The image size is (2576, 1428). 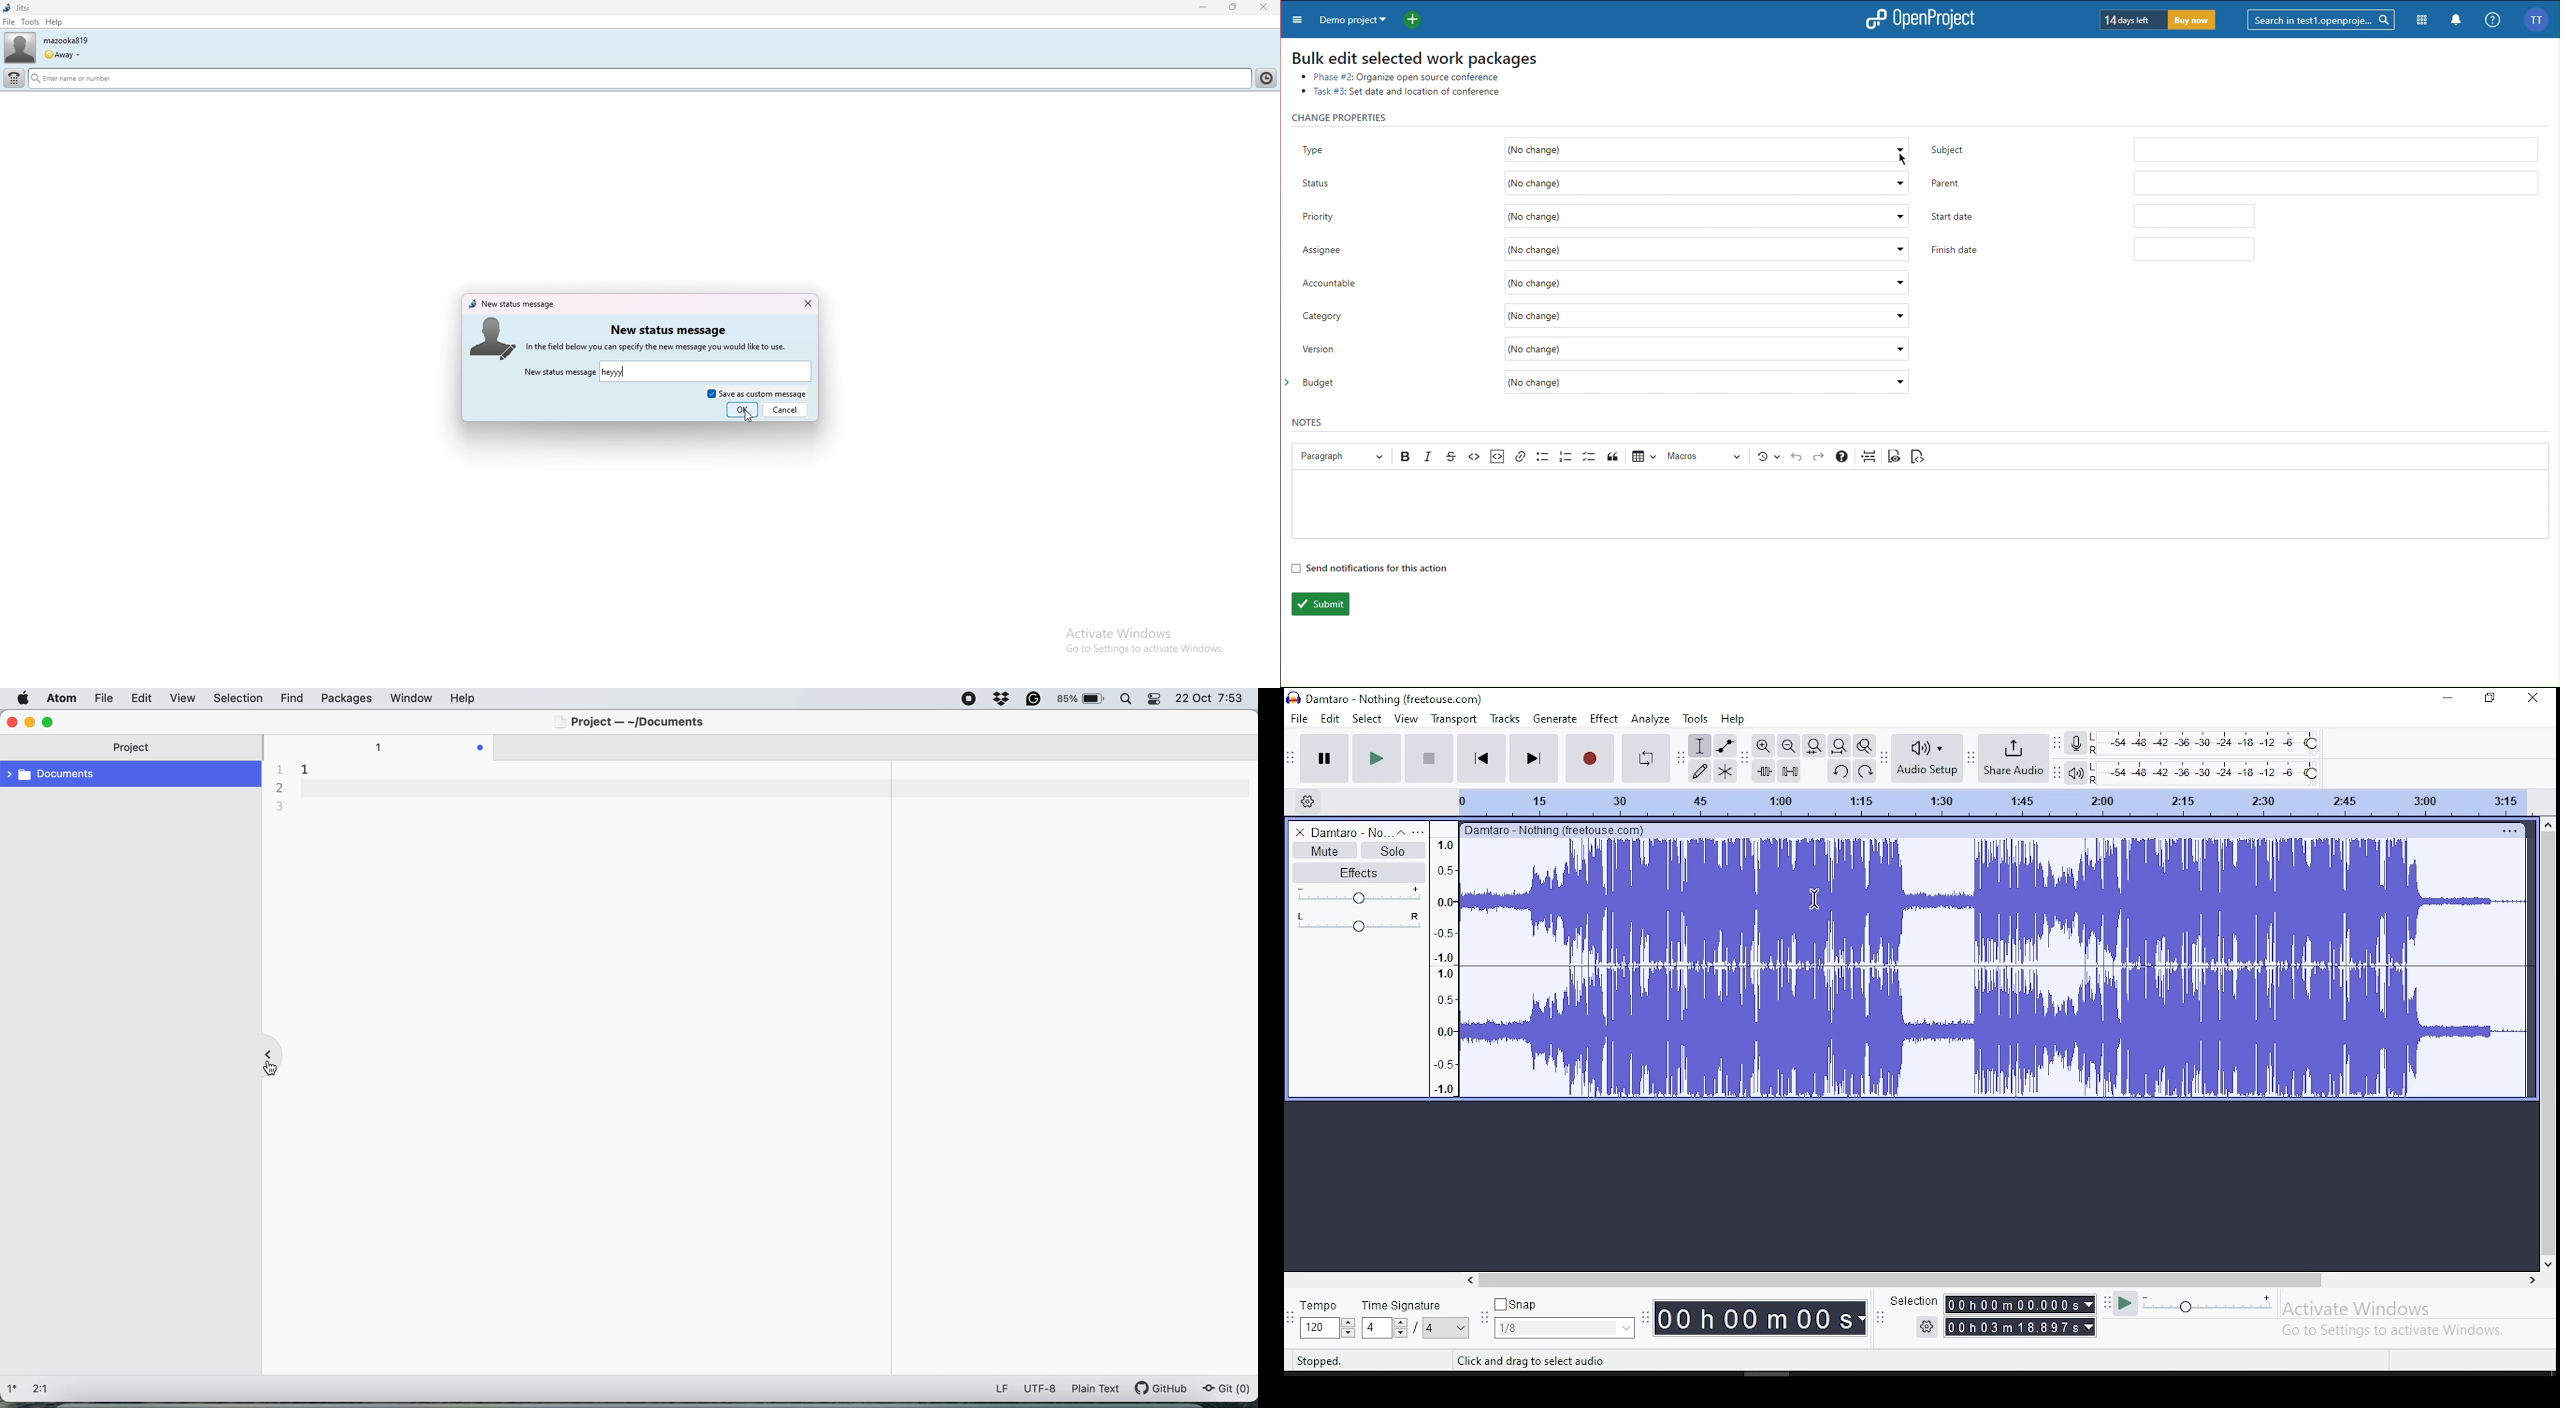 I want to click on audio setup, so click(x=1925, y=758).